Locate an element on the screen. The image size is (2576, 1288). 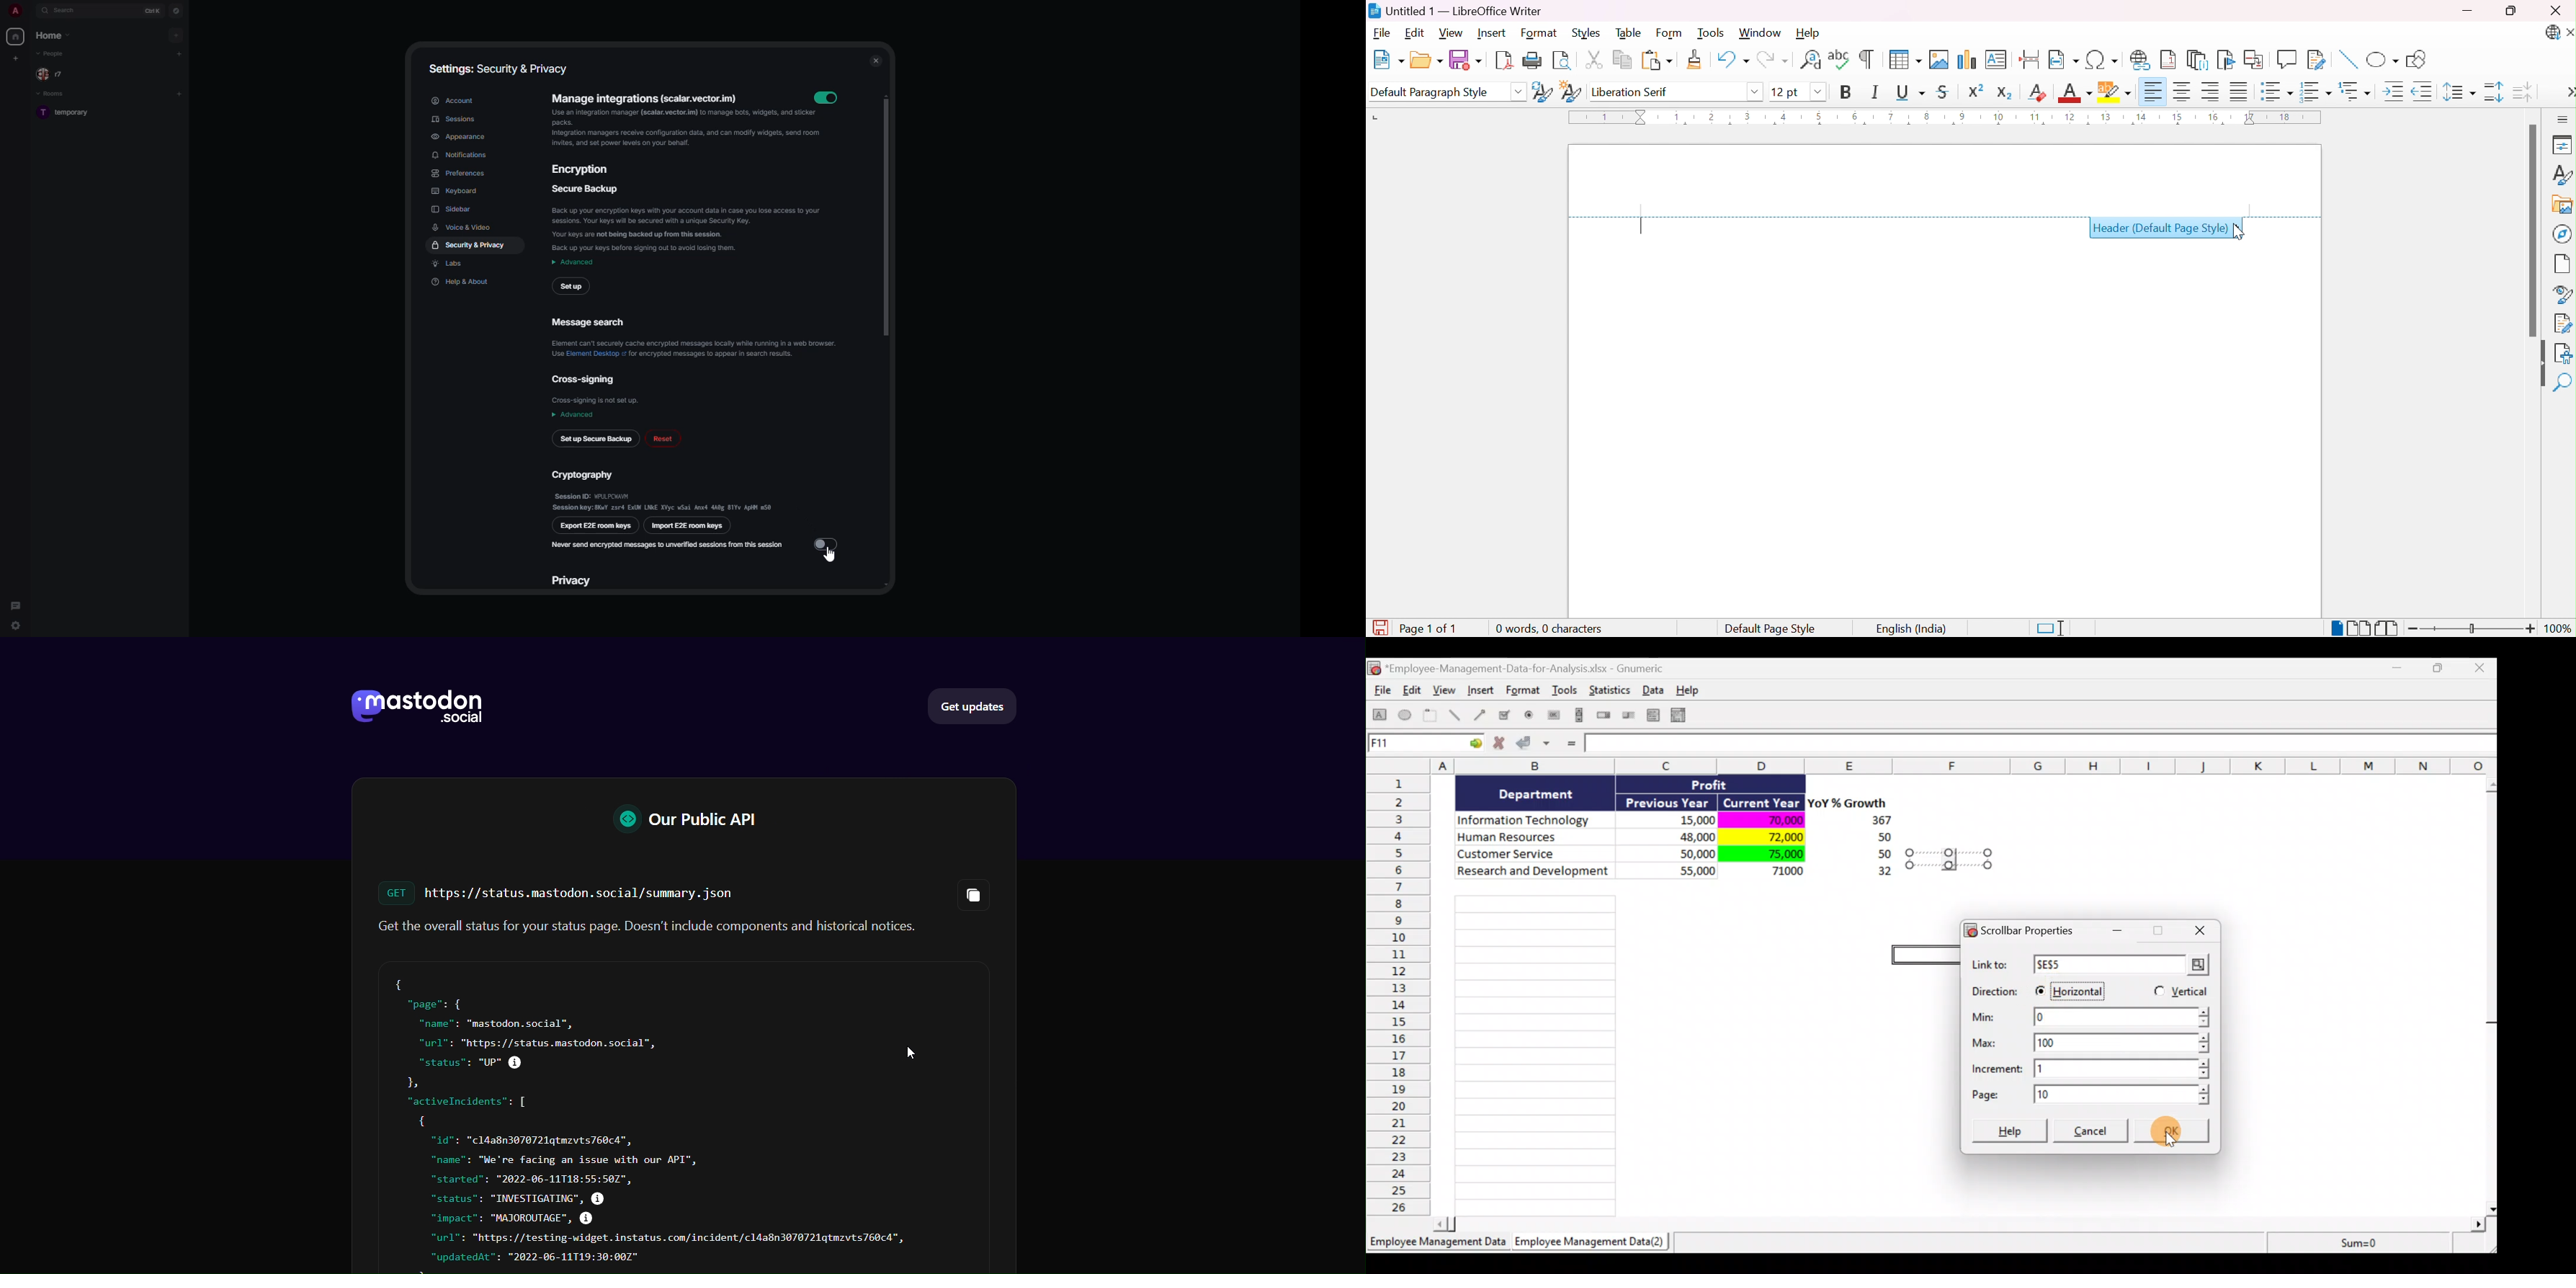
Cancel change is located at coordinates (1503, 746).